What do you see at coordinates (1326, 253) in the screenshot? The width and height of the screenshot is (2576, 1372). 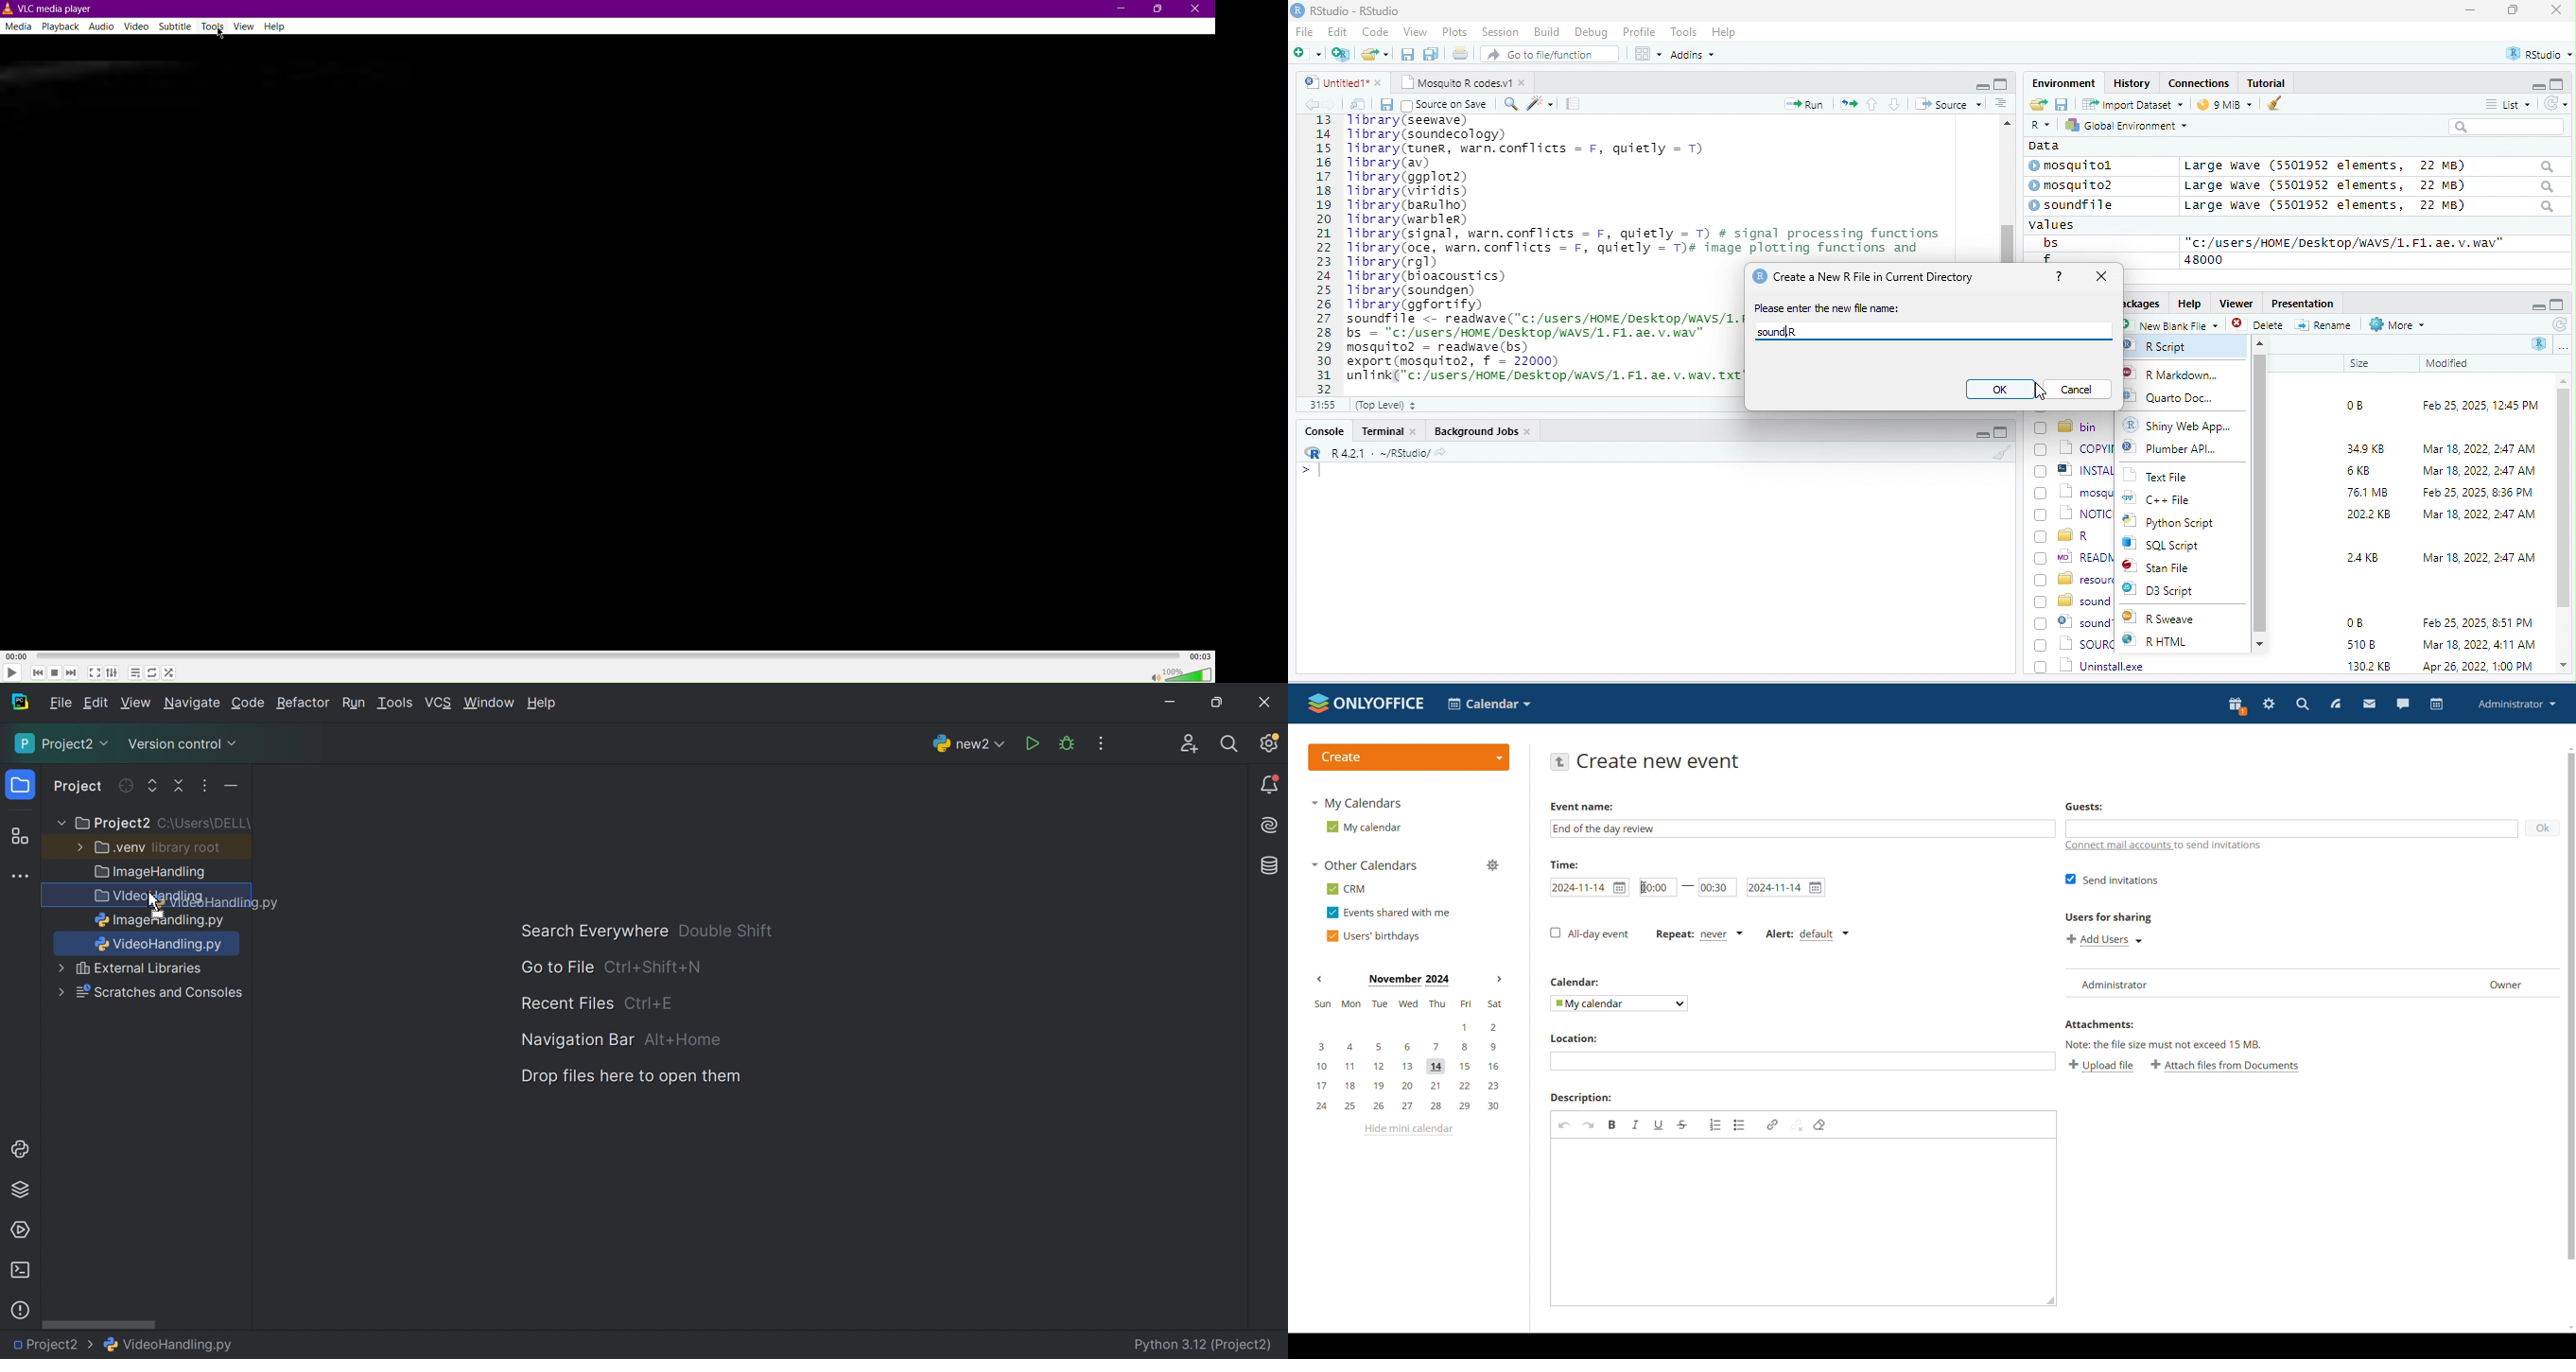 I see `line number` at bounding box center [1326, 253].